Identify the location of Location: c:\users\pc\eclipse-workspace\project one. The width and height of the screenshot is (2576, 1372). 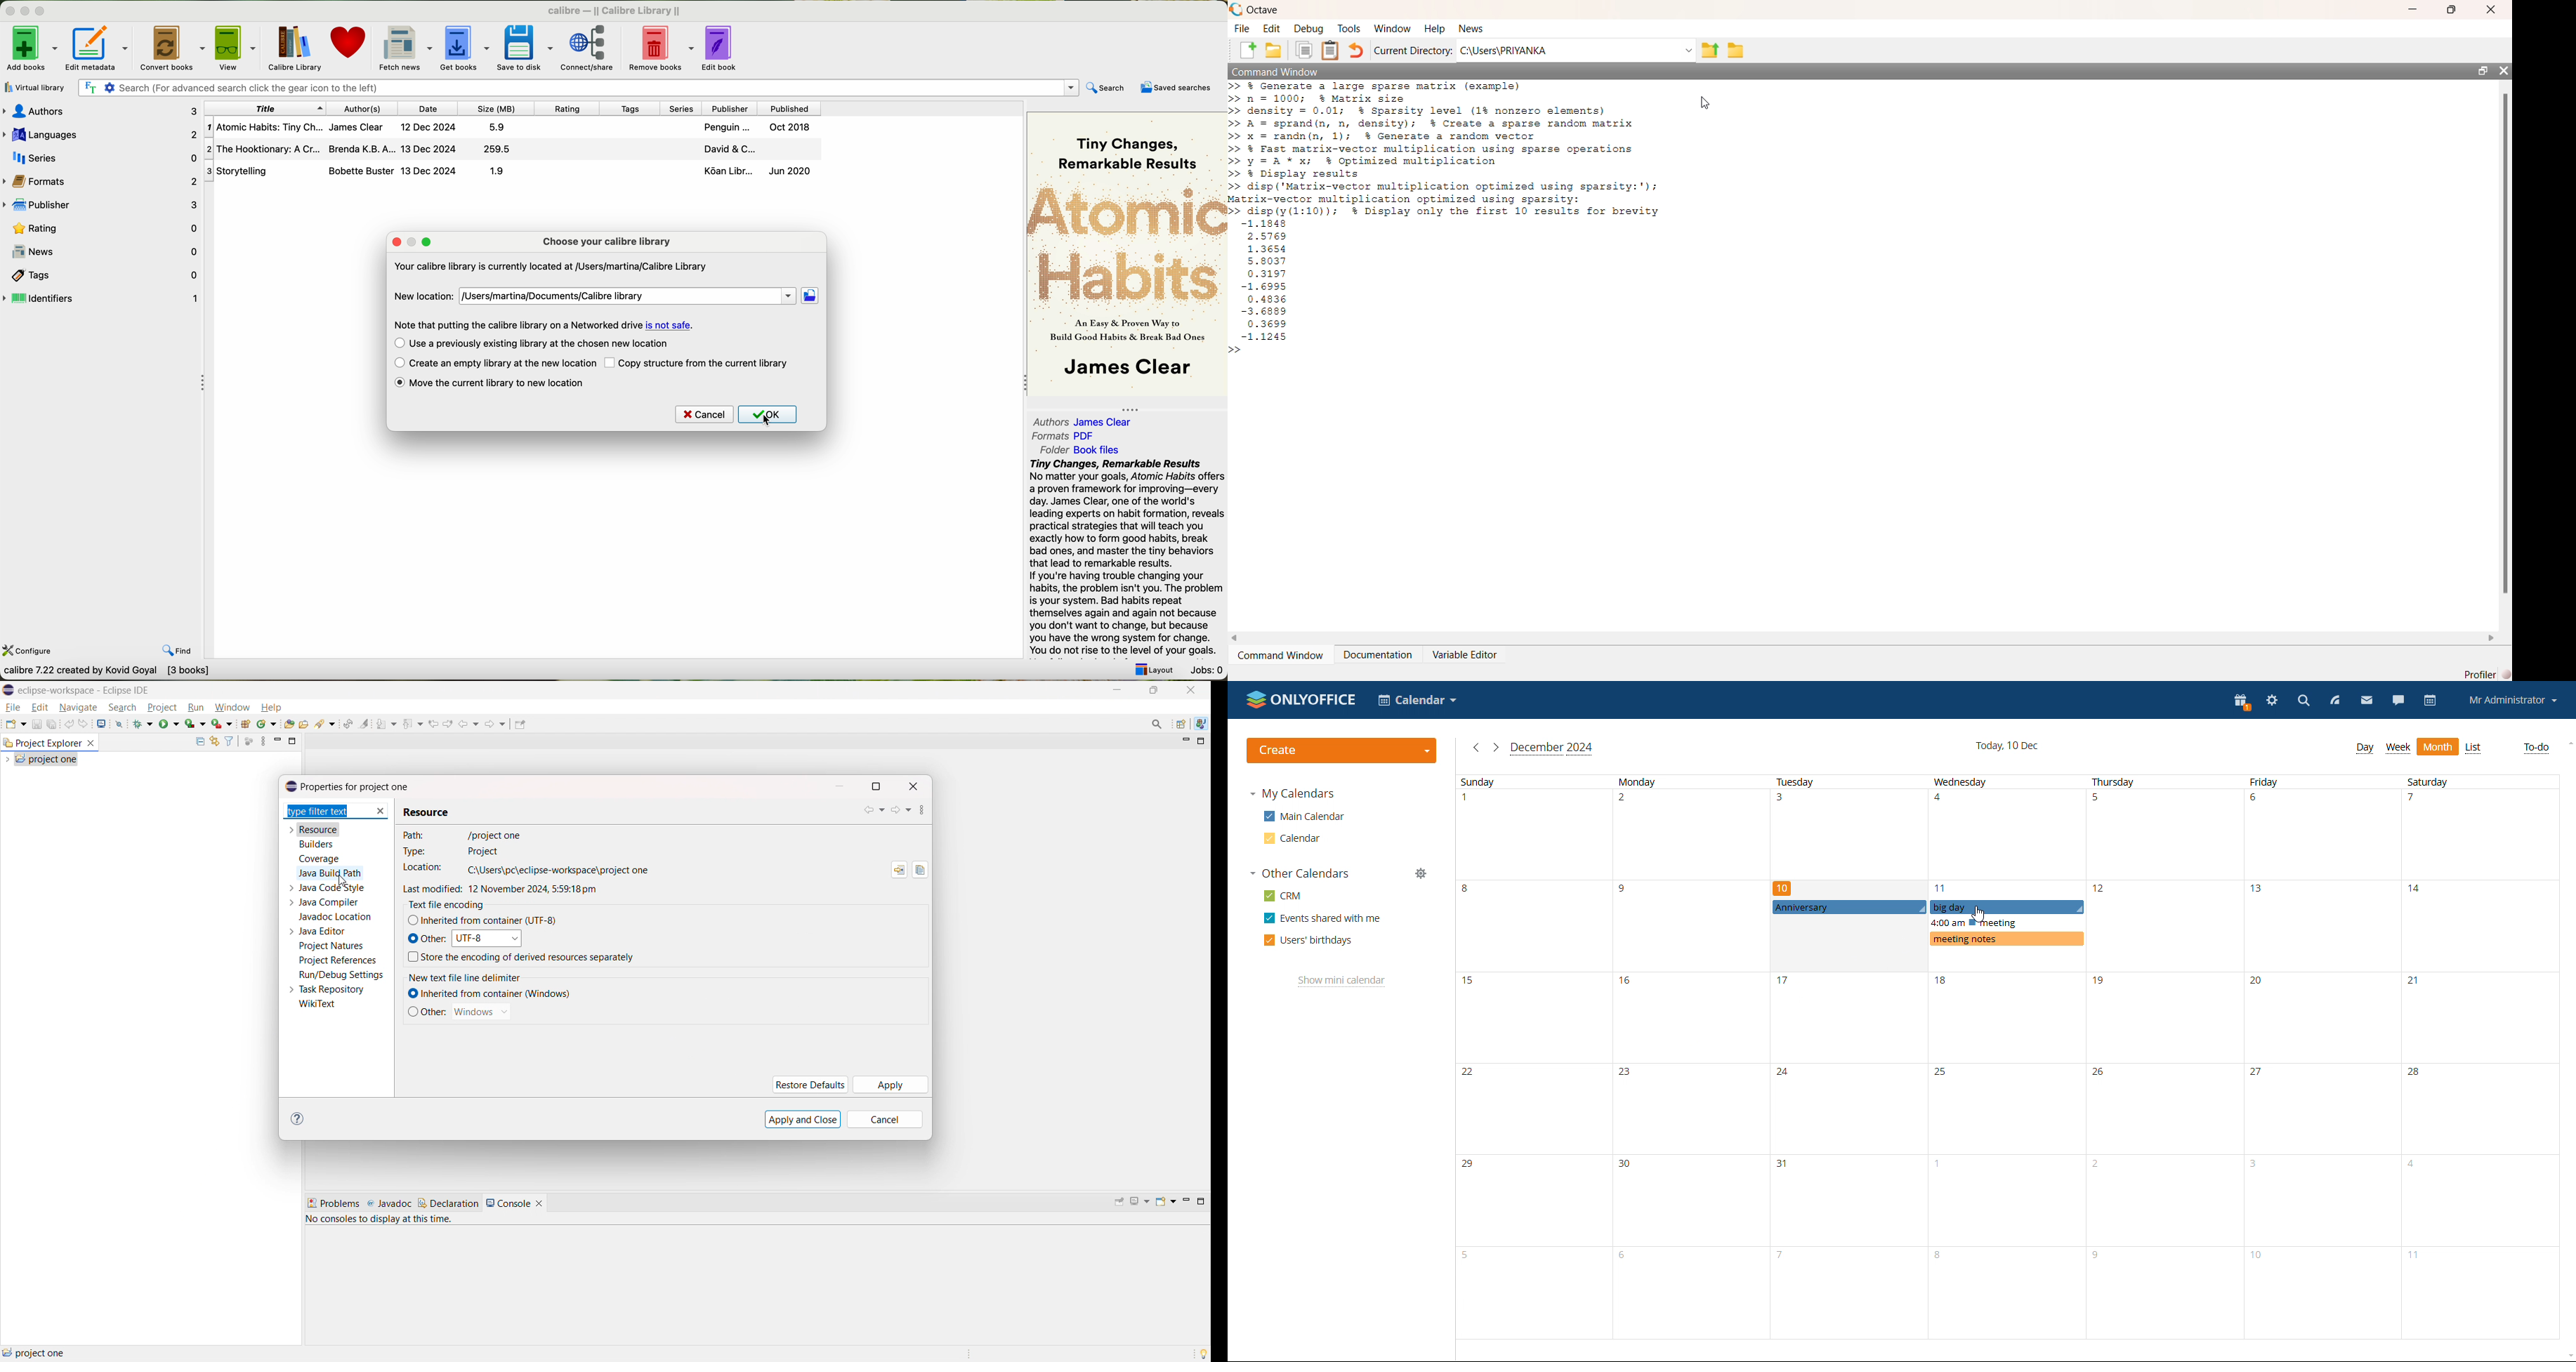
(522, 869).